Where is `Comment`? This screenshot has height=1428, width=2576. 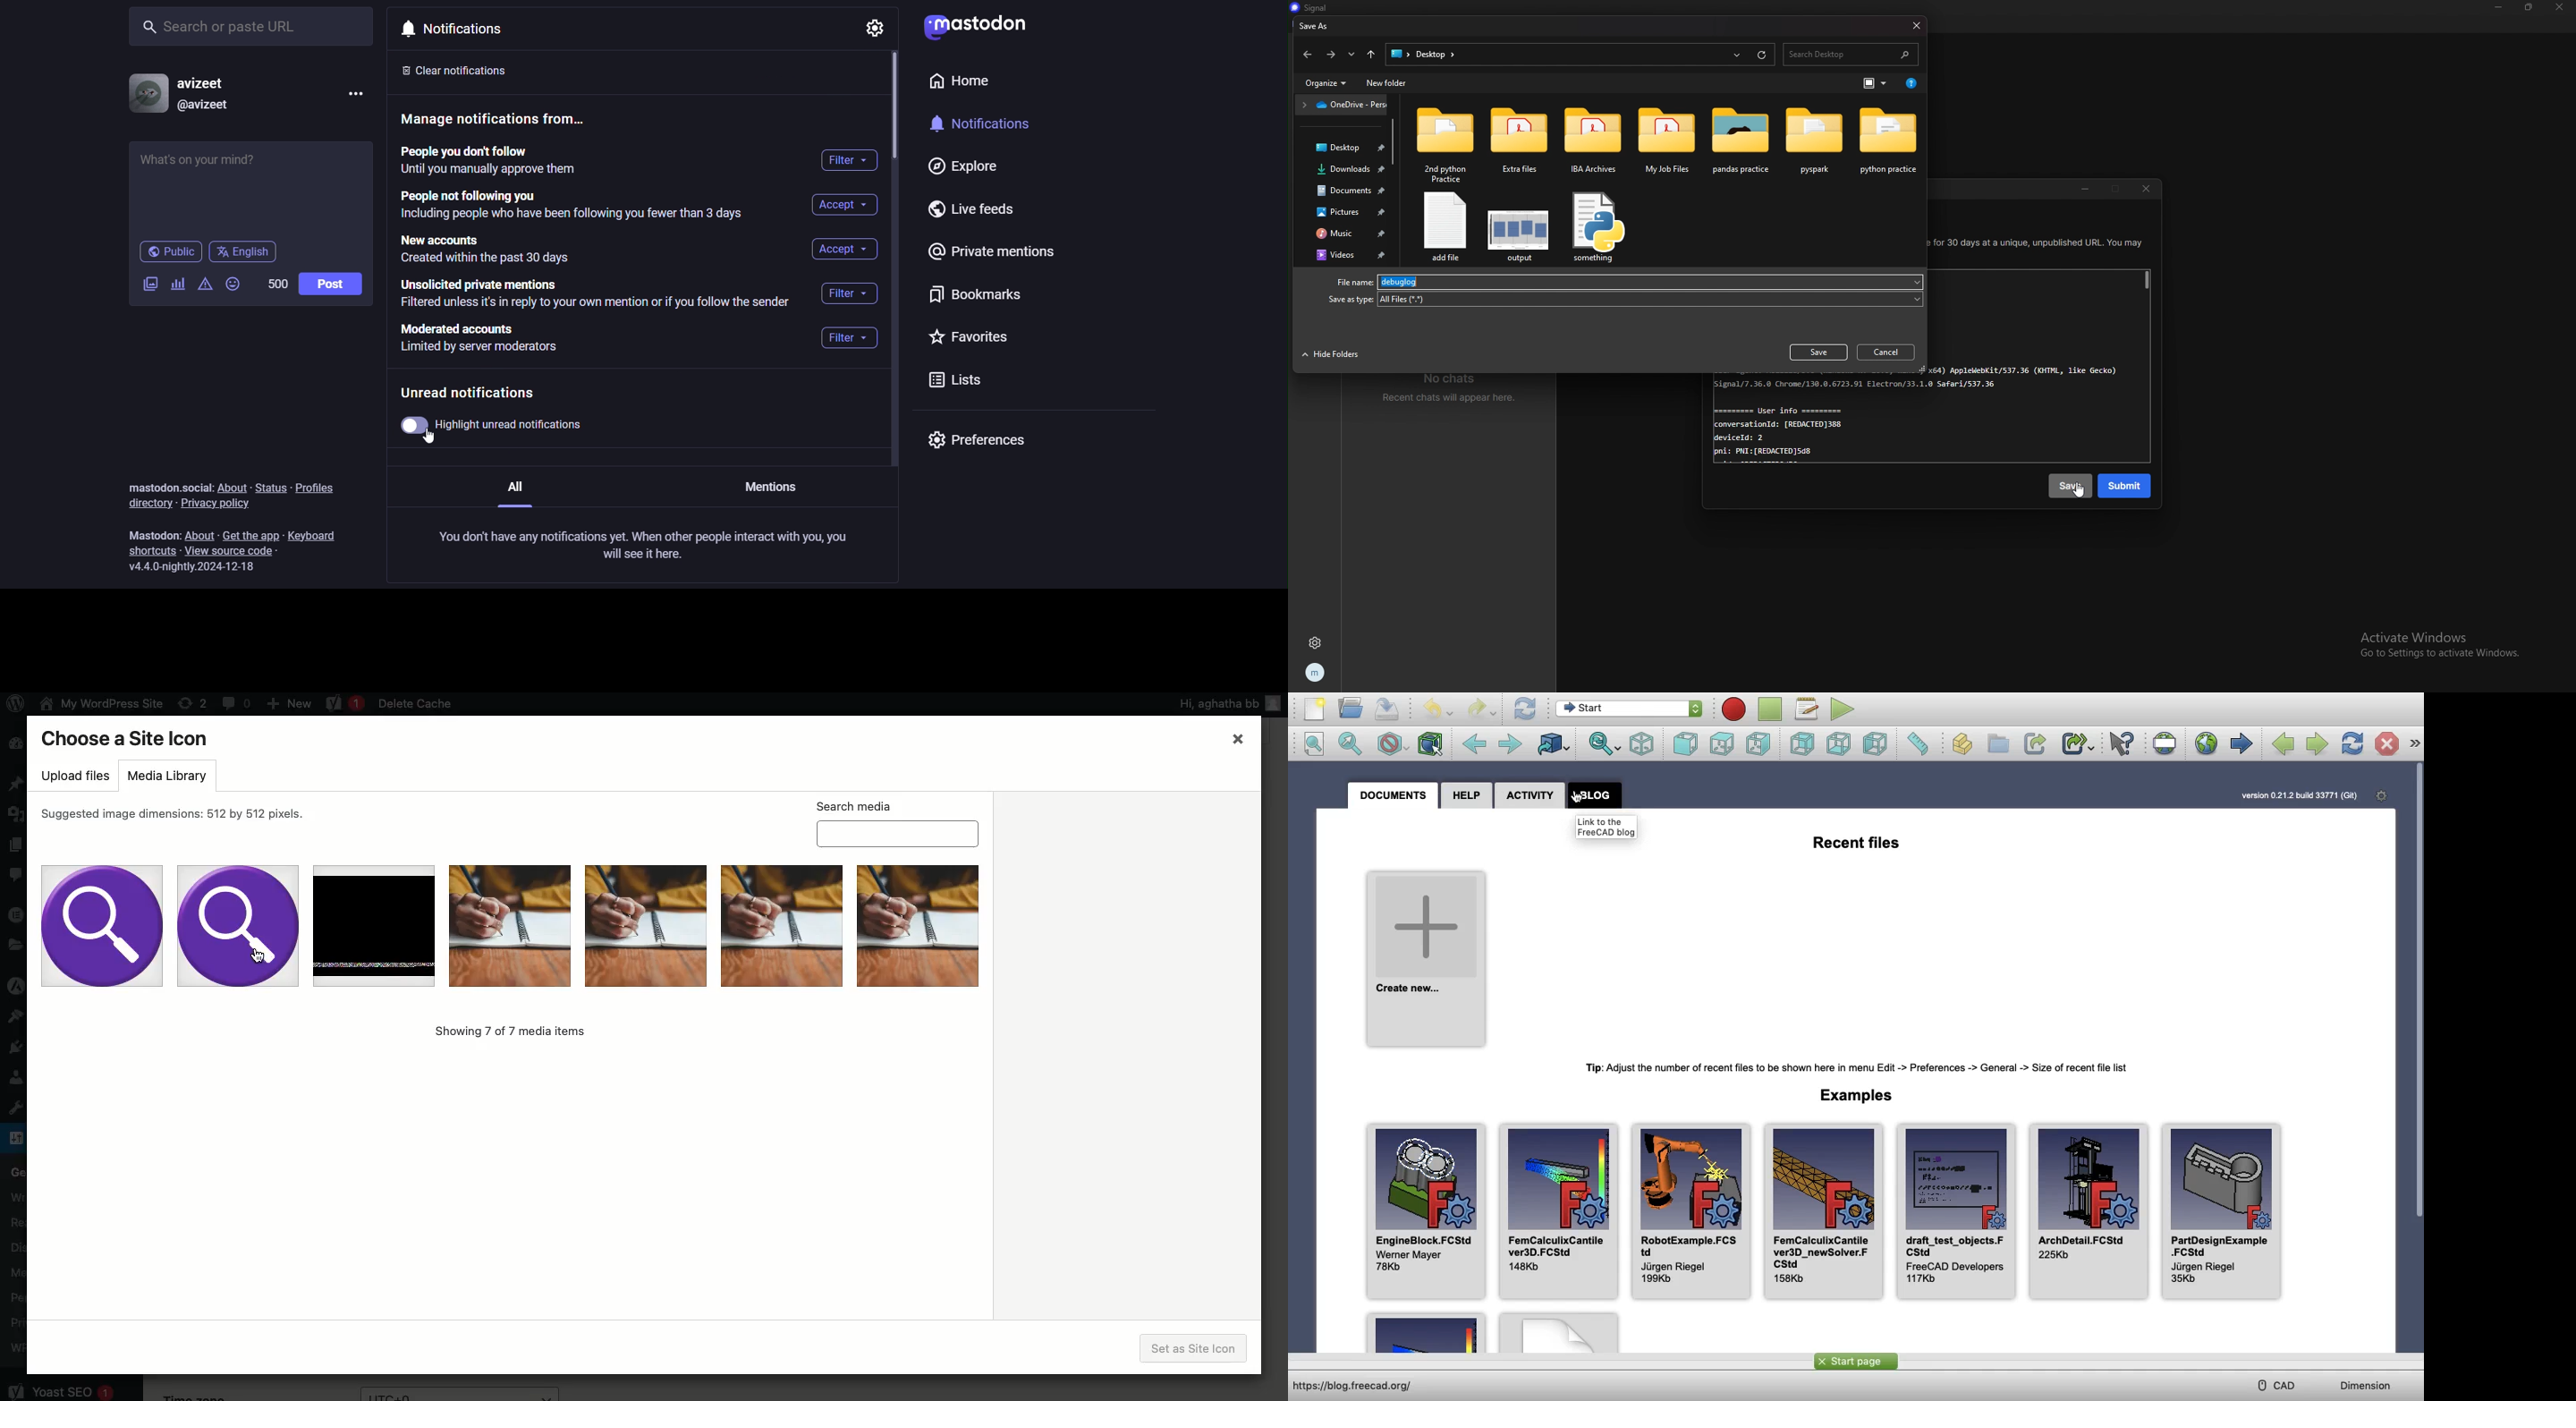
Comment is located at coordinates (17, 878).